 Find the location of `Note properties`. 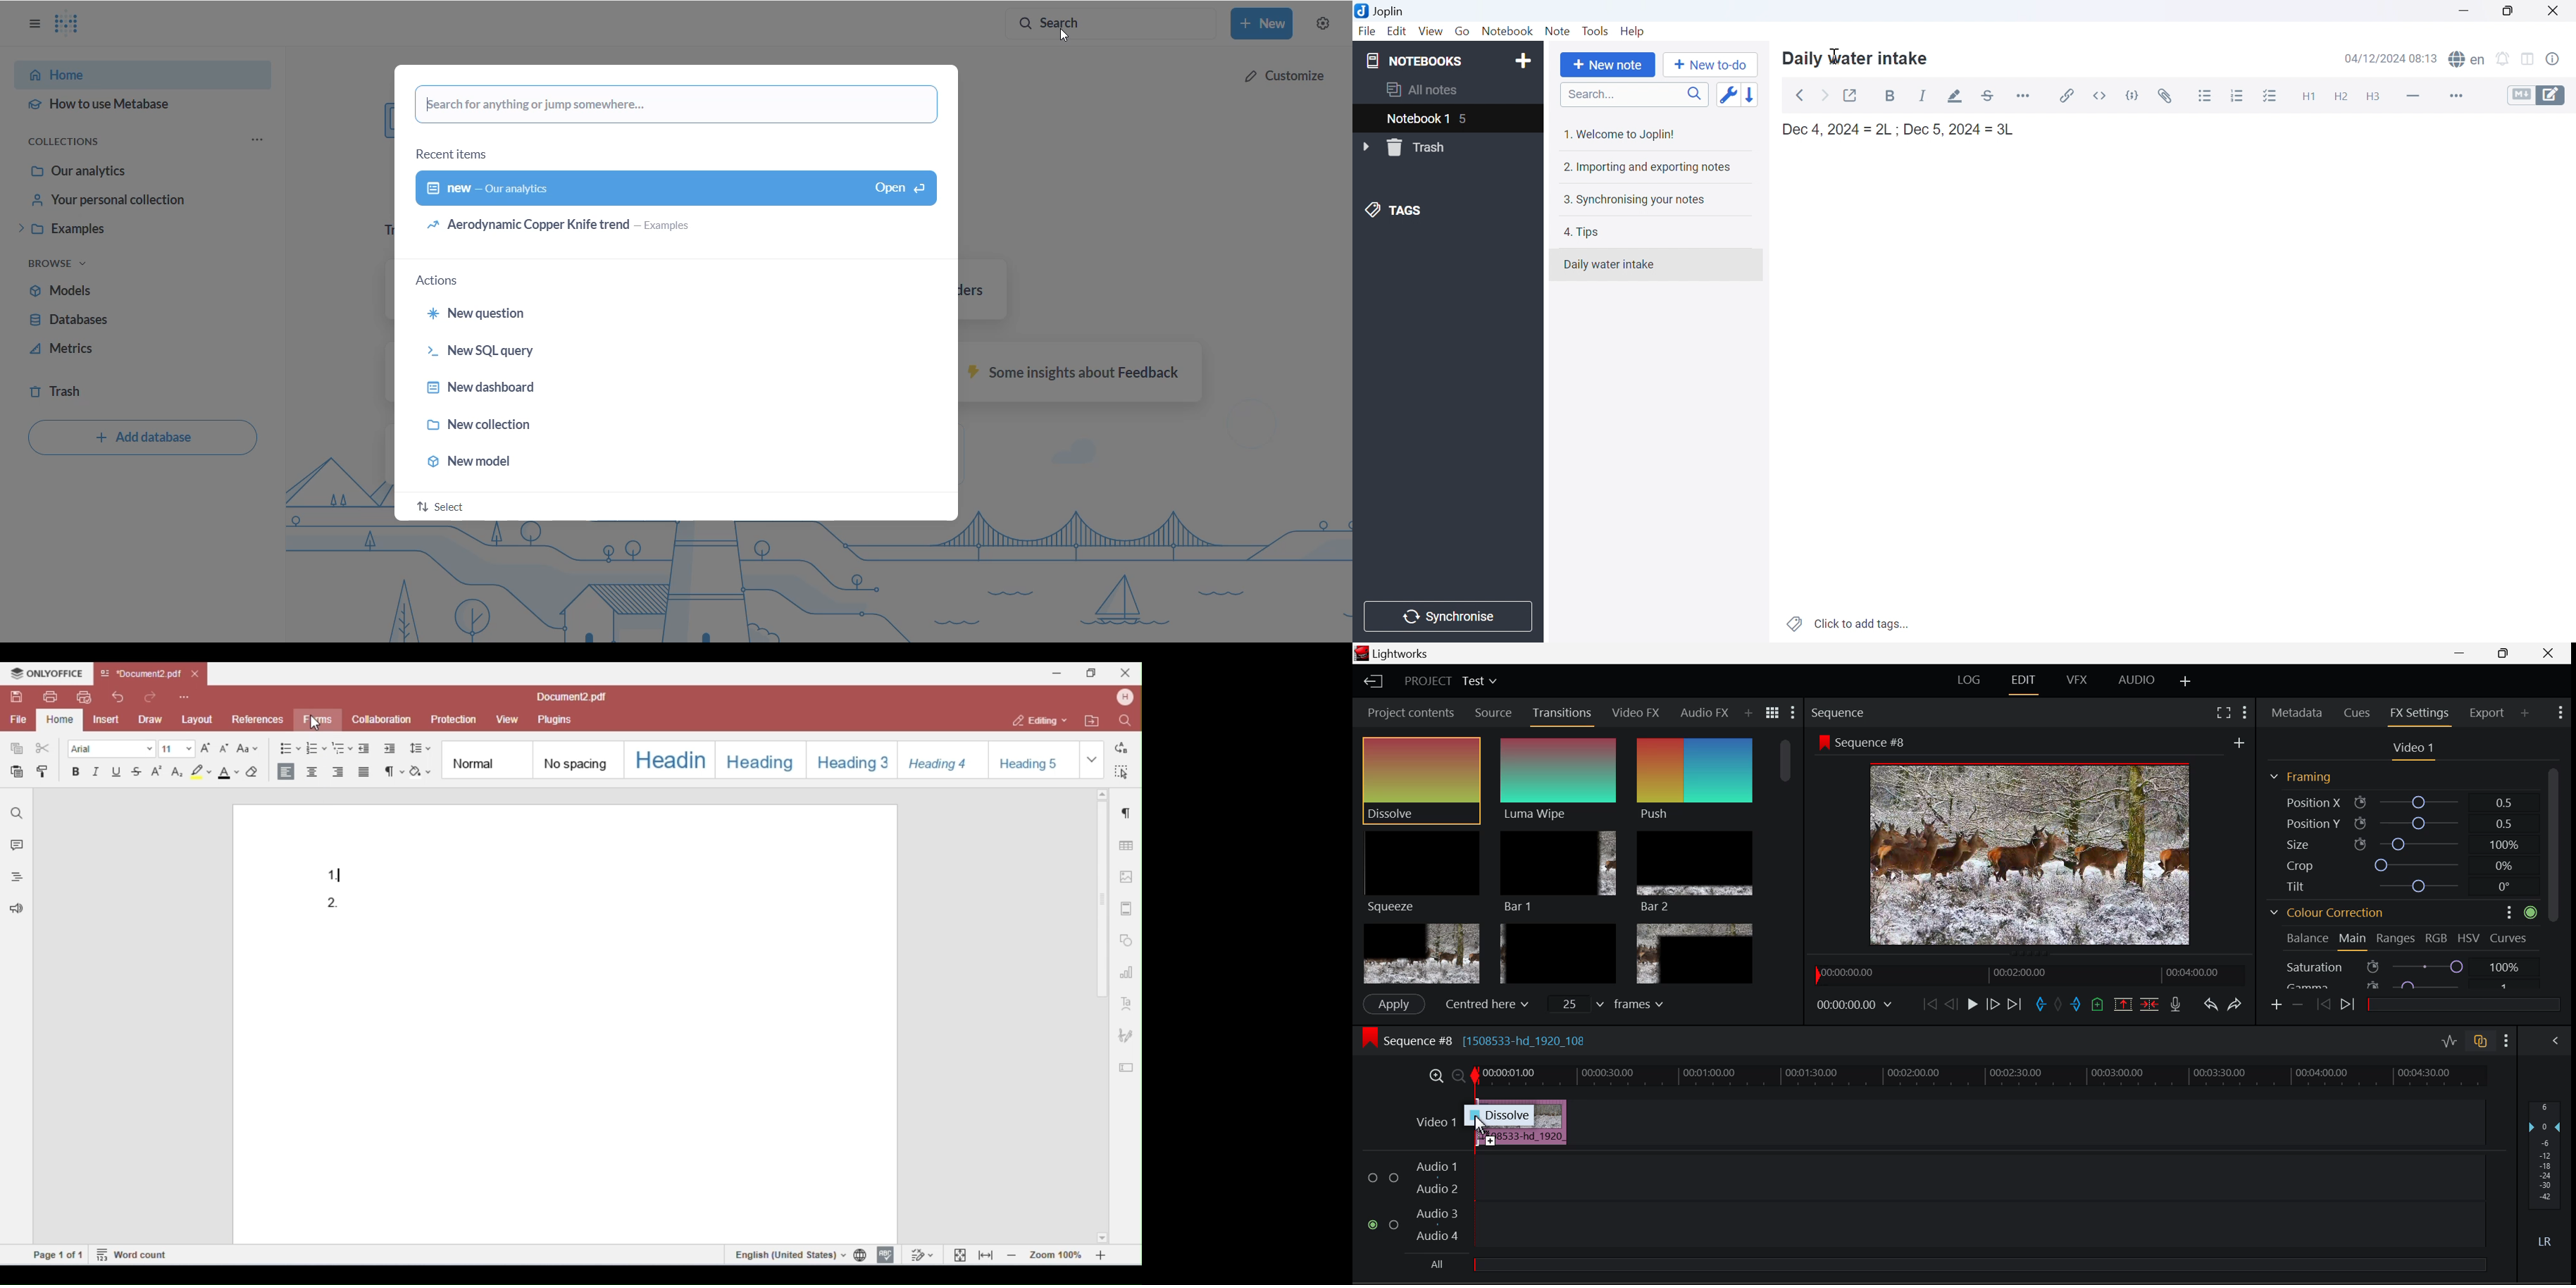

Note properties is located at coordinates (2560, 58).